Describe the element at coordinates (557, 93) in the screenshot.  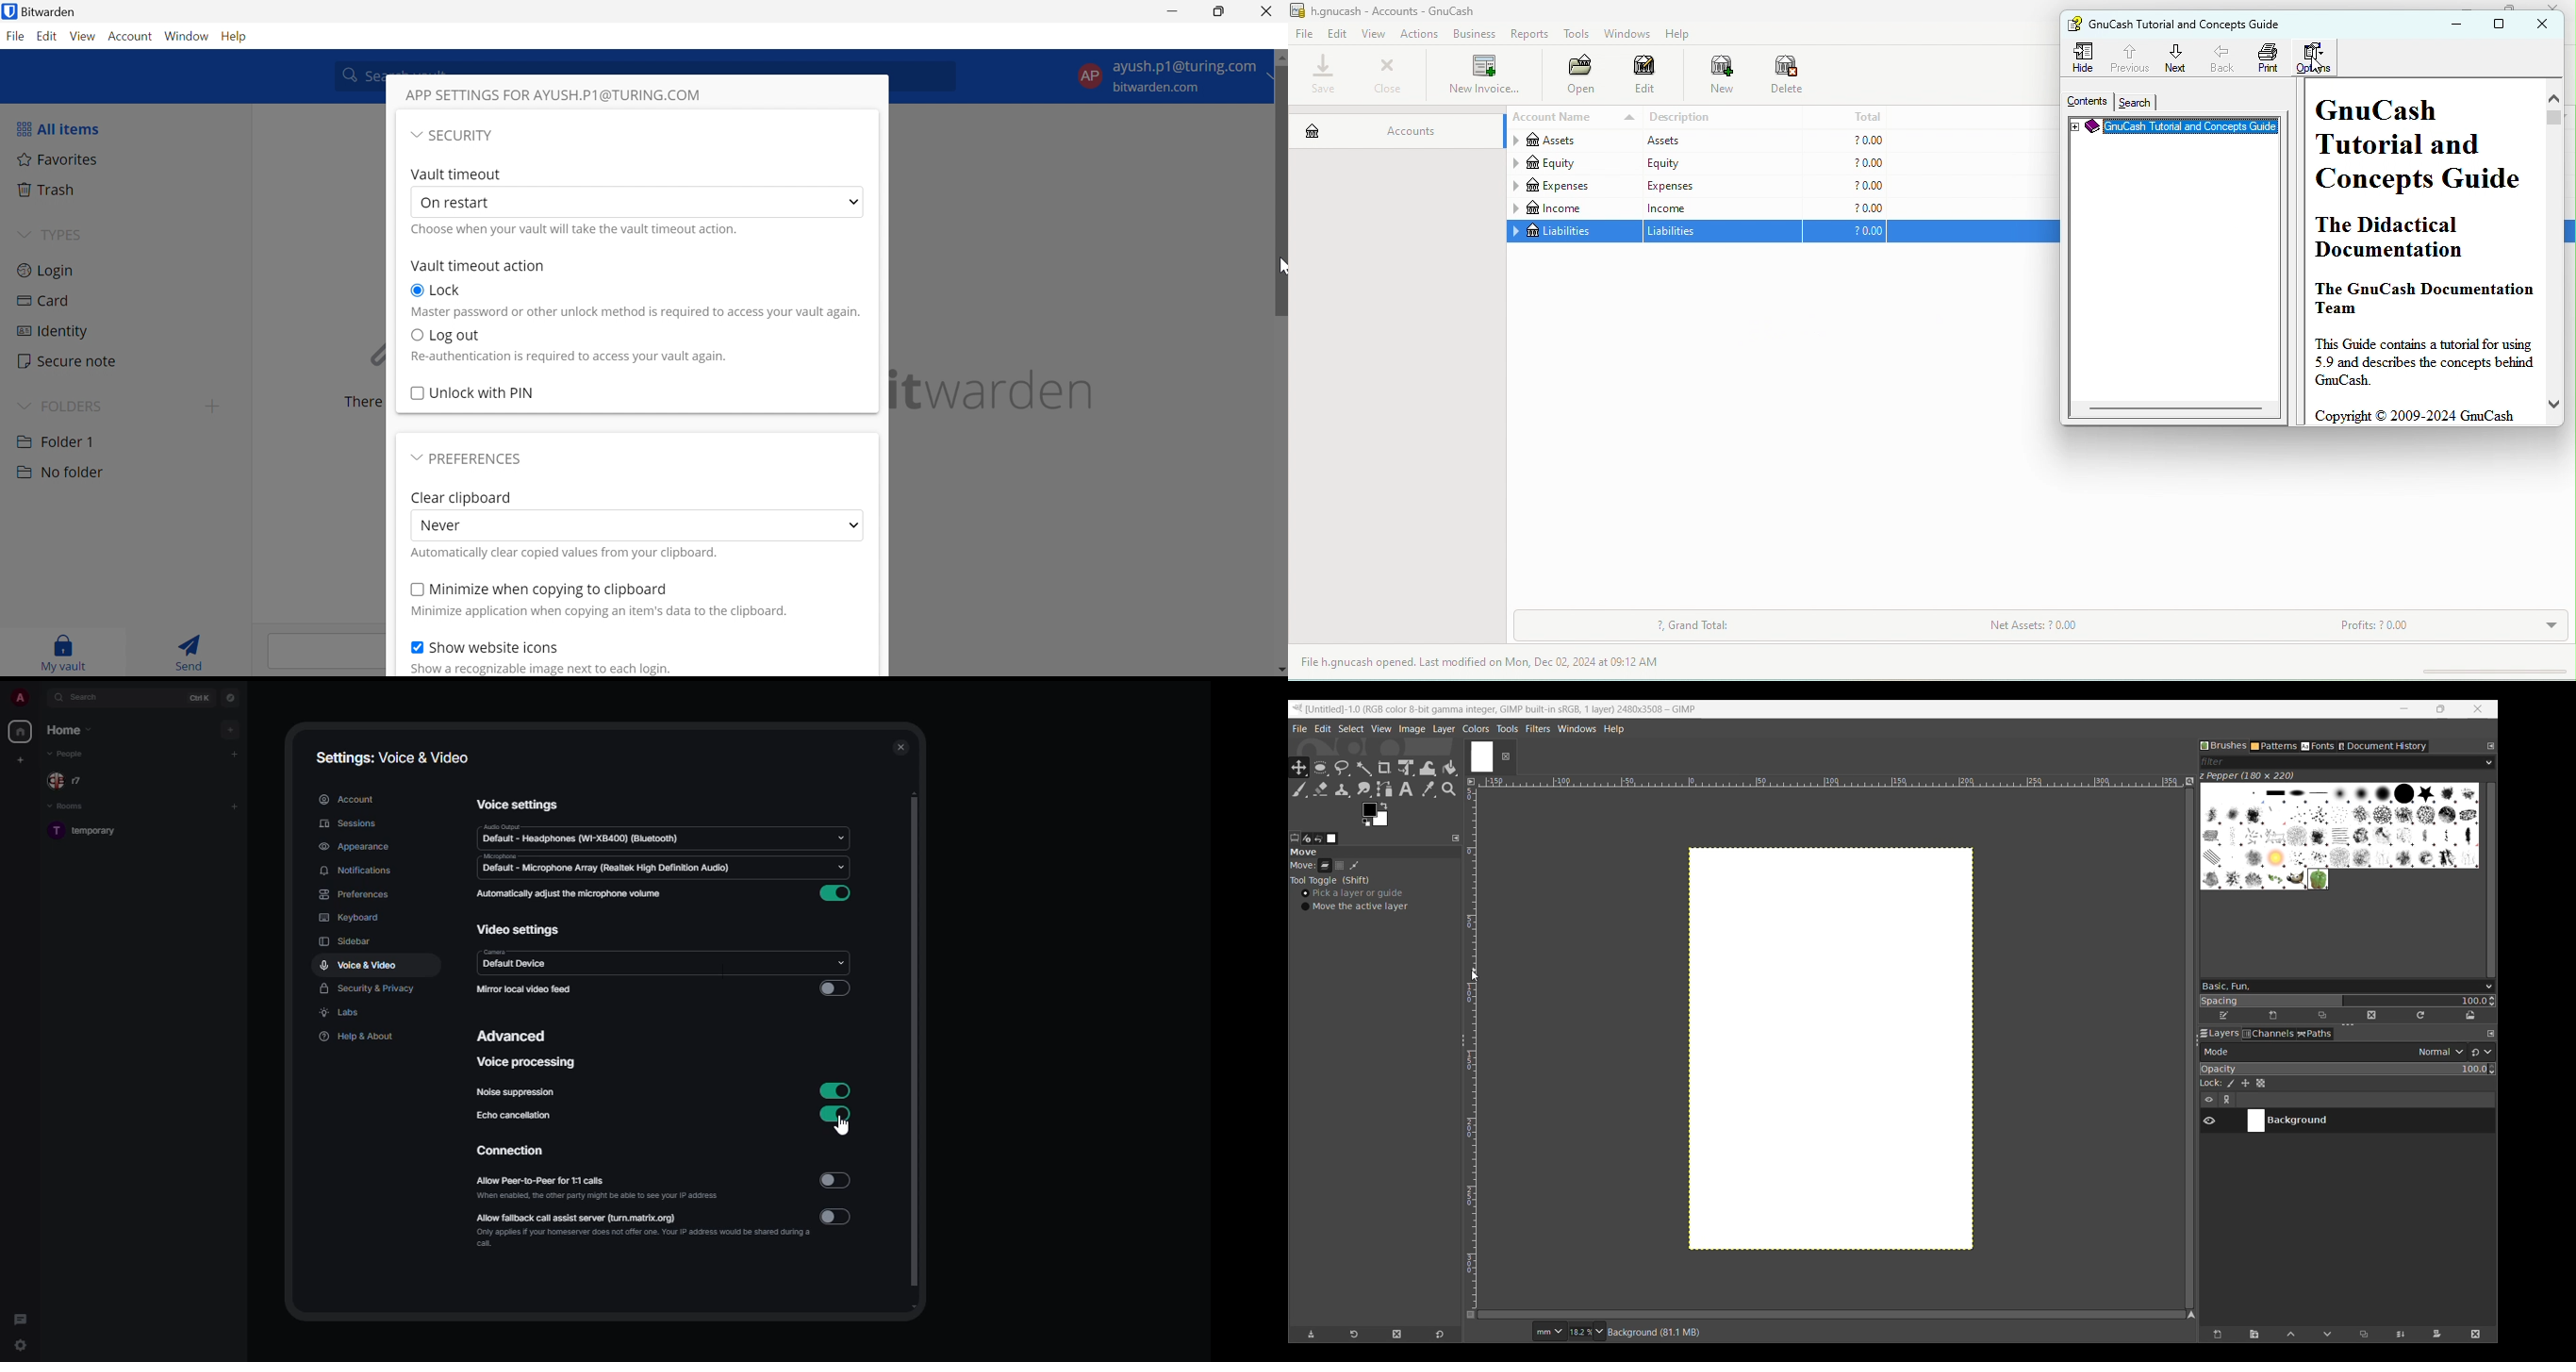
I see `APP SETTINGS FOR AYUSH.P1@TURING.COM` at that location.